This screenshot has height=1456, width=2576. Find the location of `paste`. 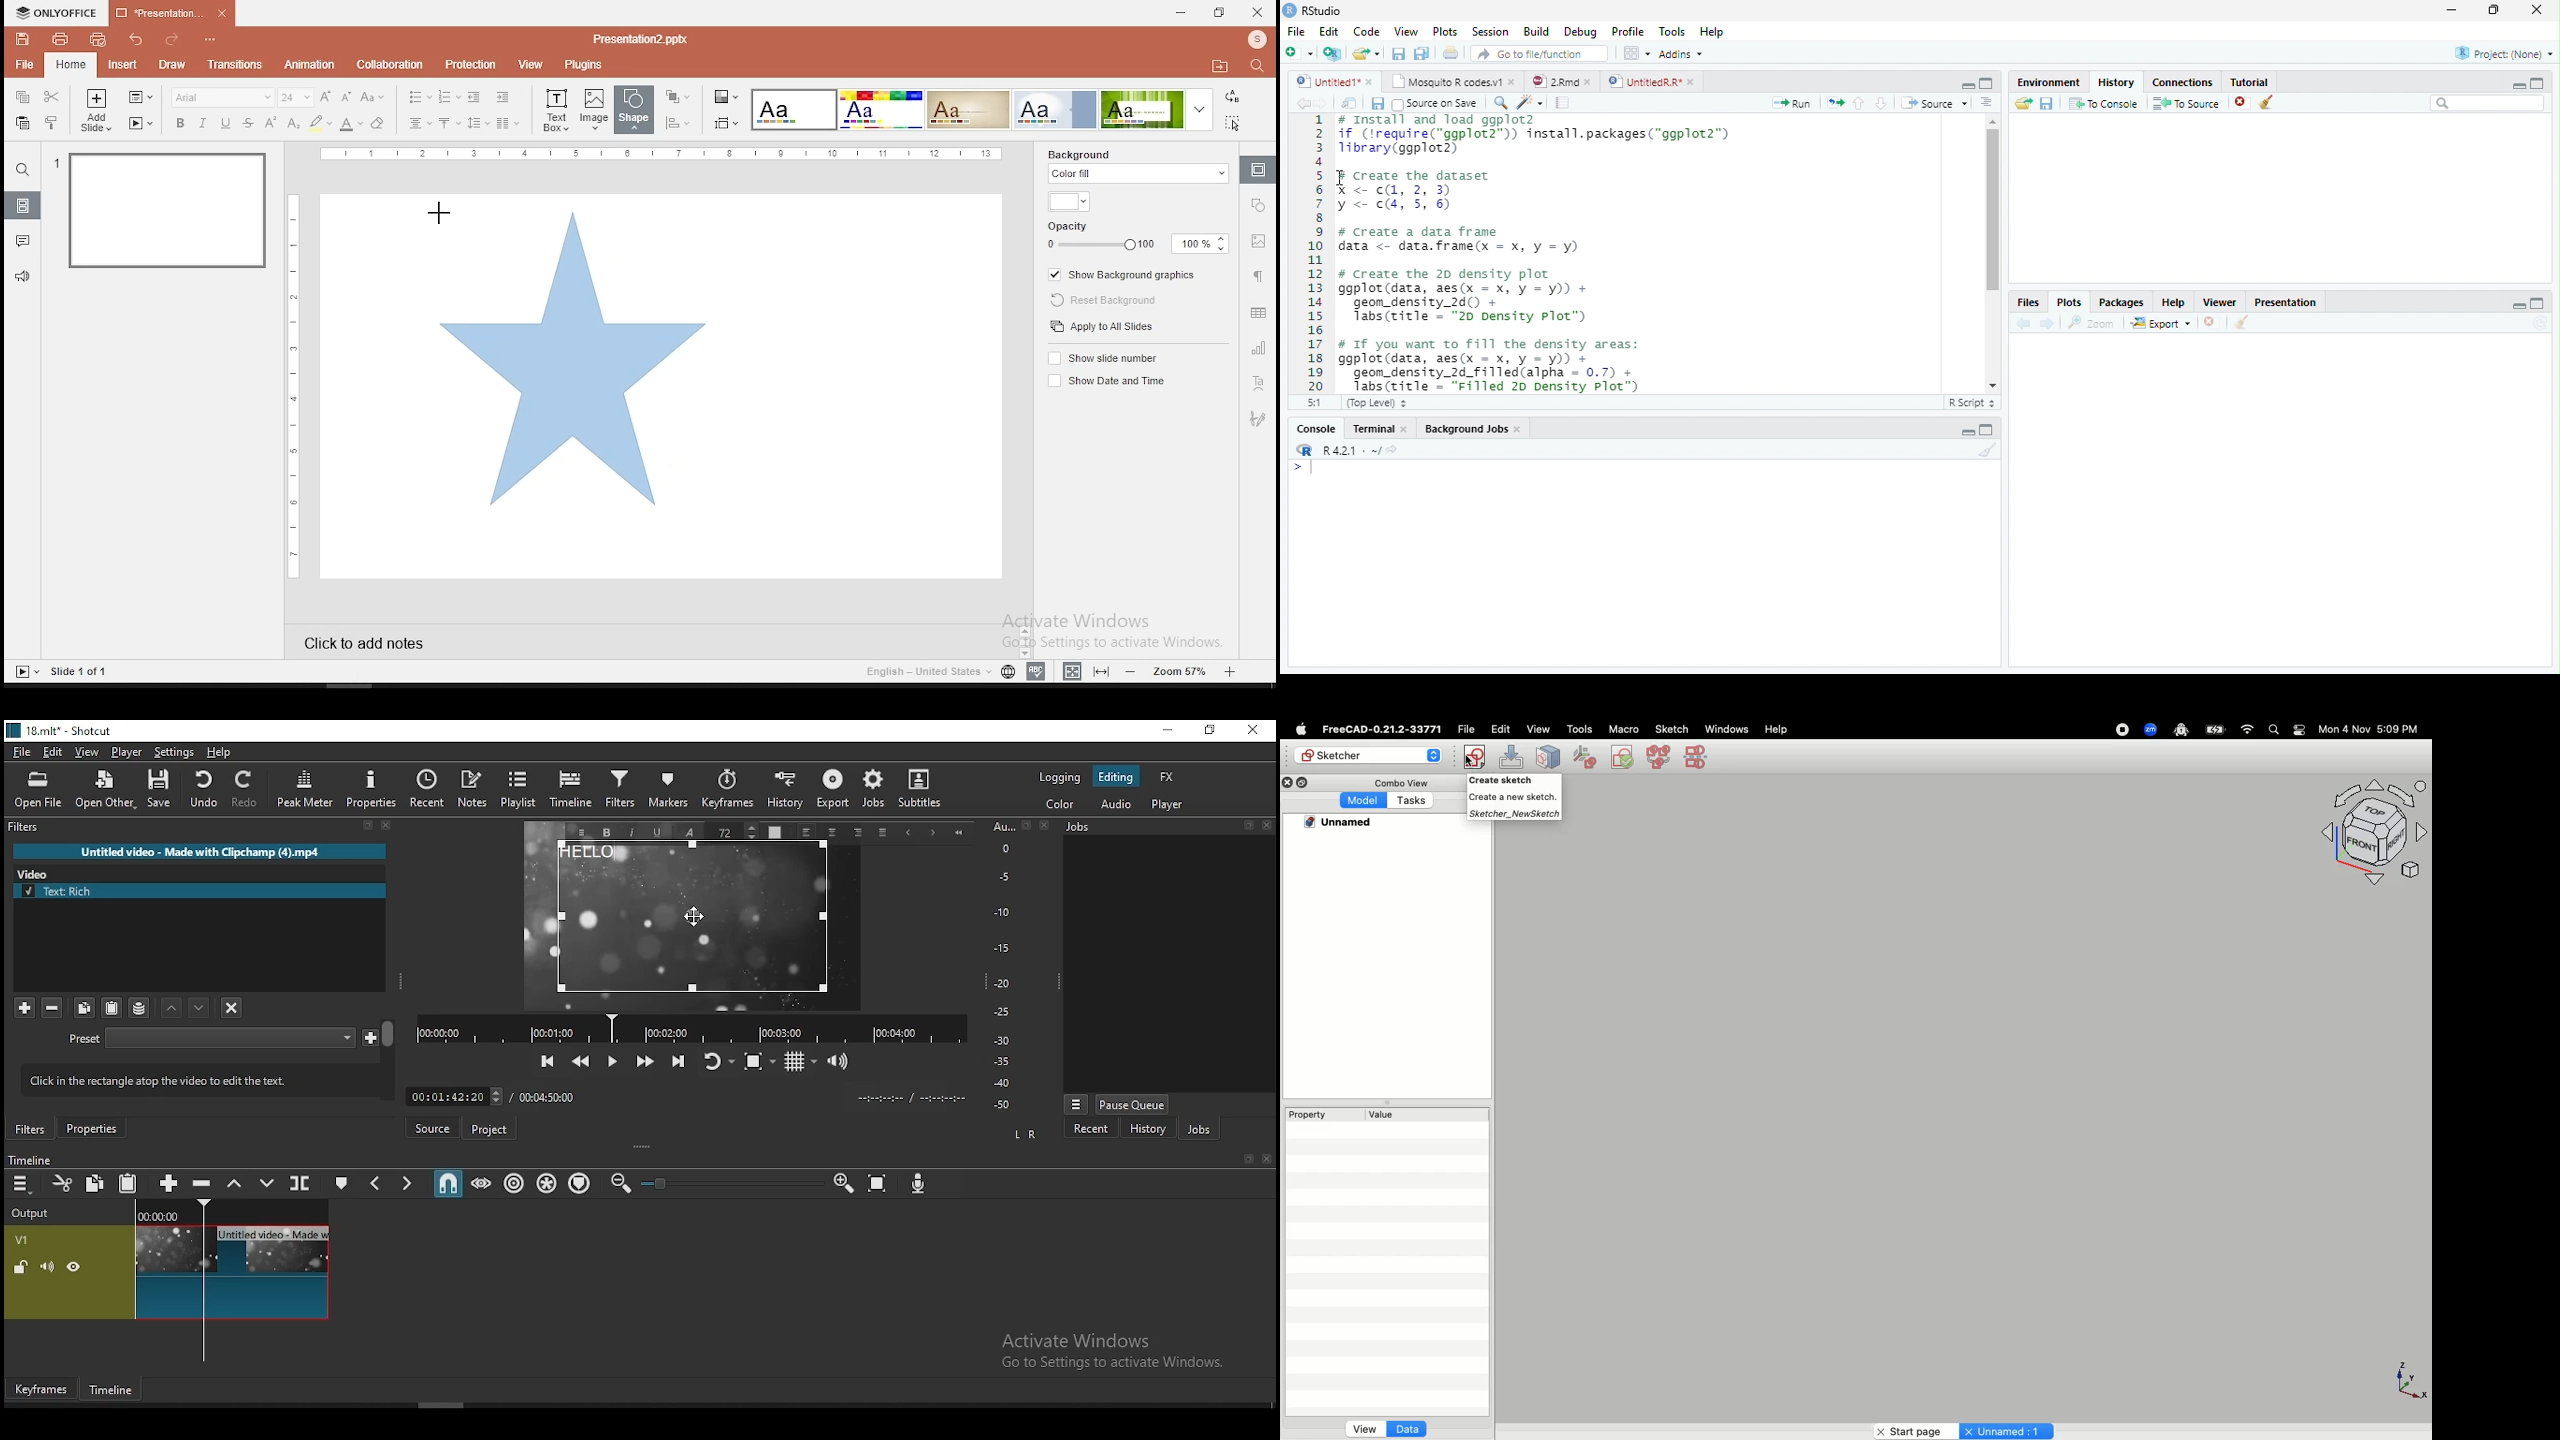

paste is located at coordinates (22, 123).